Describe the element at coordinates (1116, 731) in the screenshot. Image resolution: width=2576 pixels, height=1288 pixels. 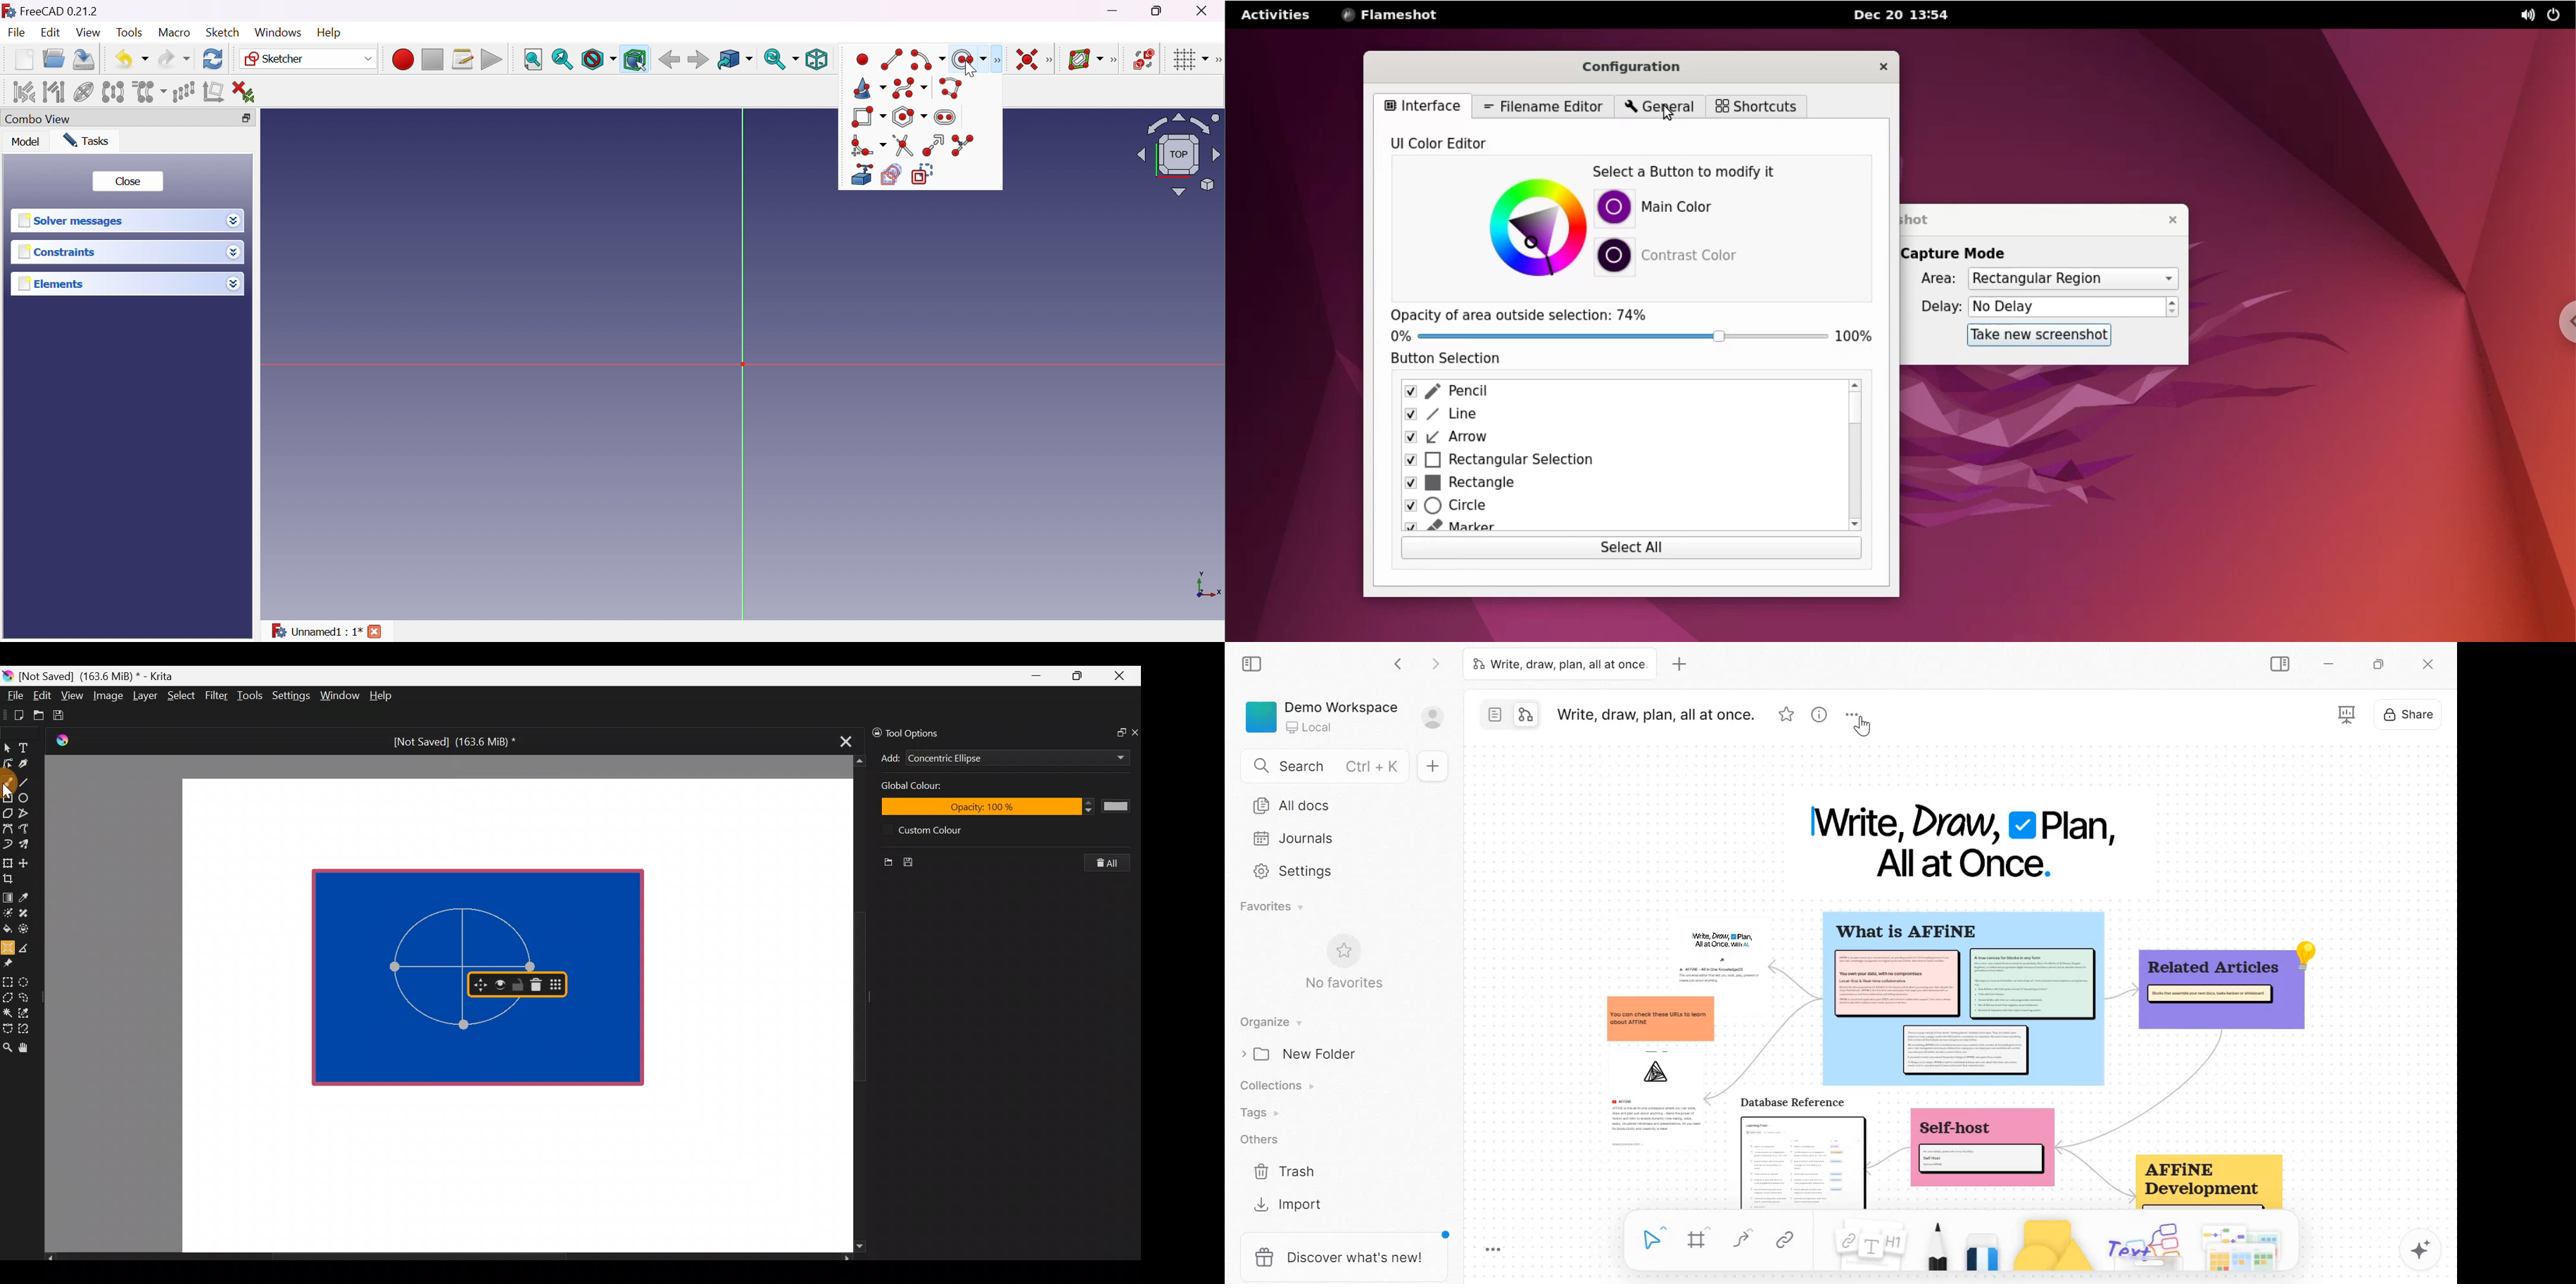
I see `Float docker` at that location.